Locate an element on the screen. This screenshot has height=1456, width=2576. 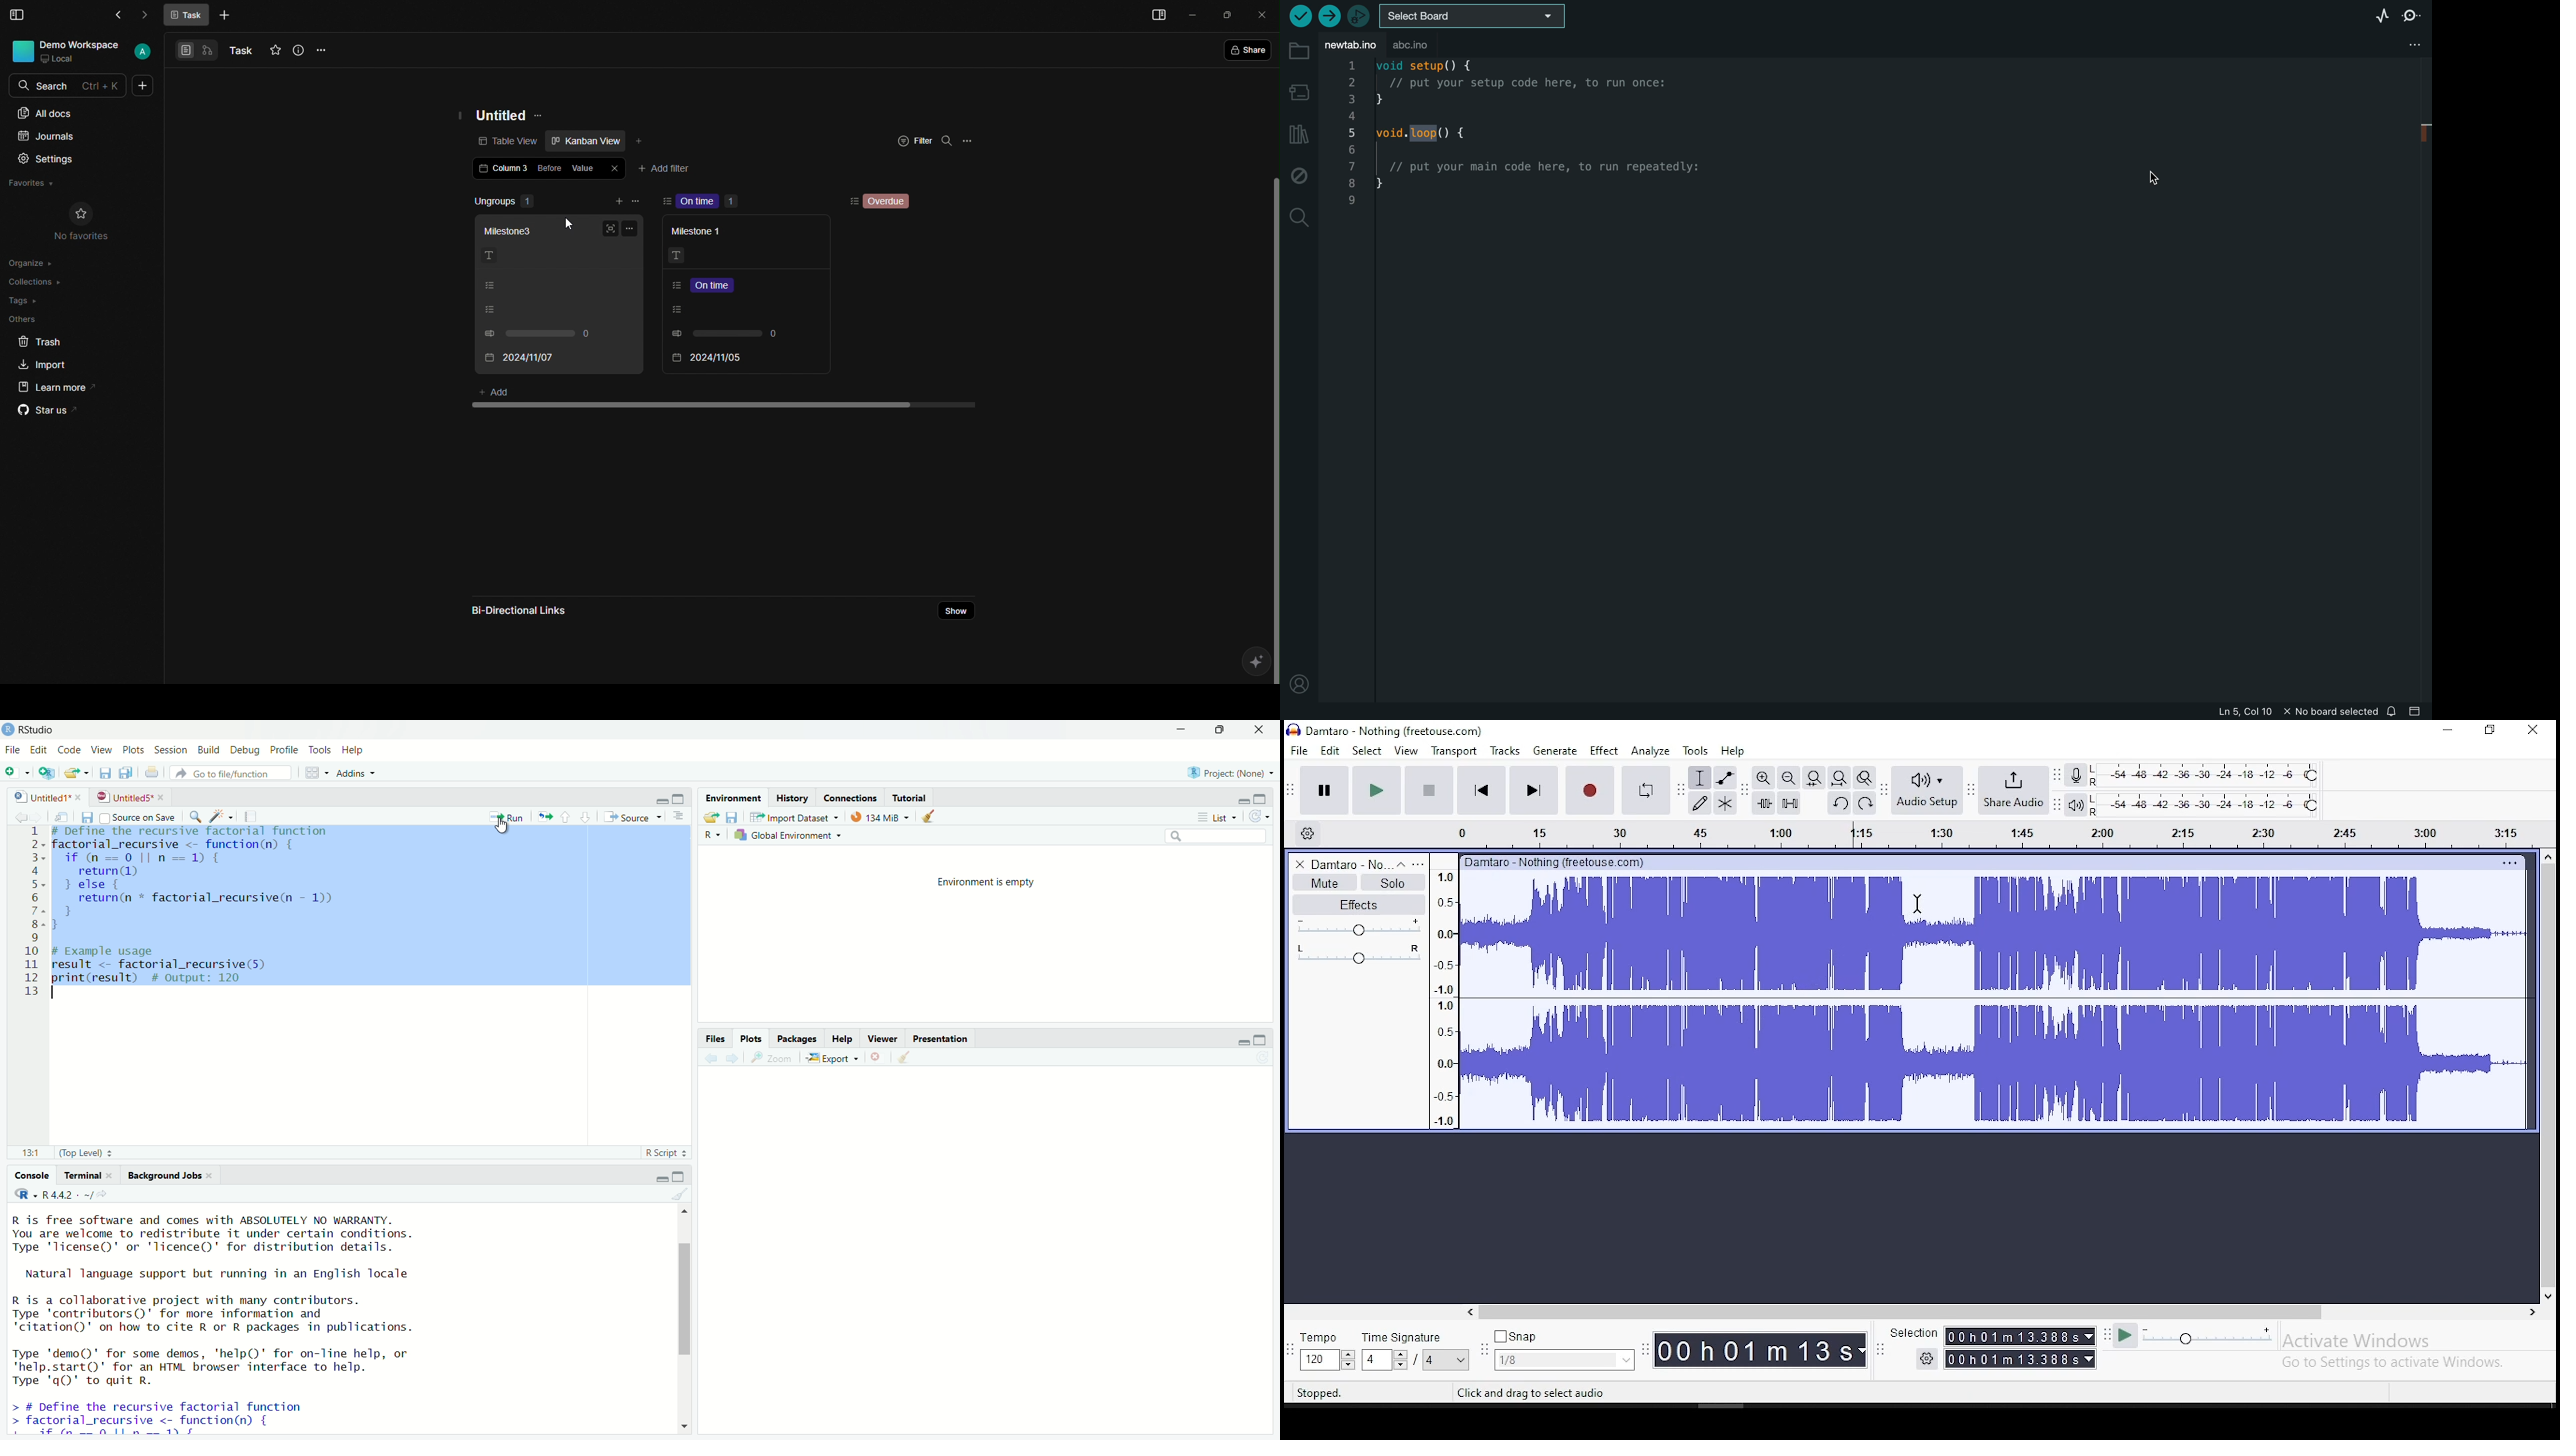
Plots is located at coordinates (753, 1037).